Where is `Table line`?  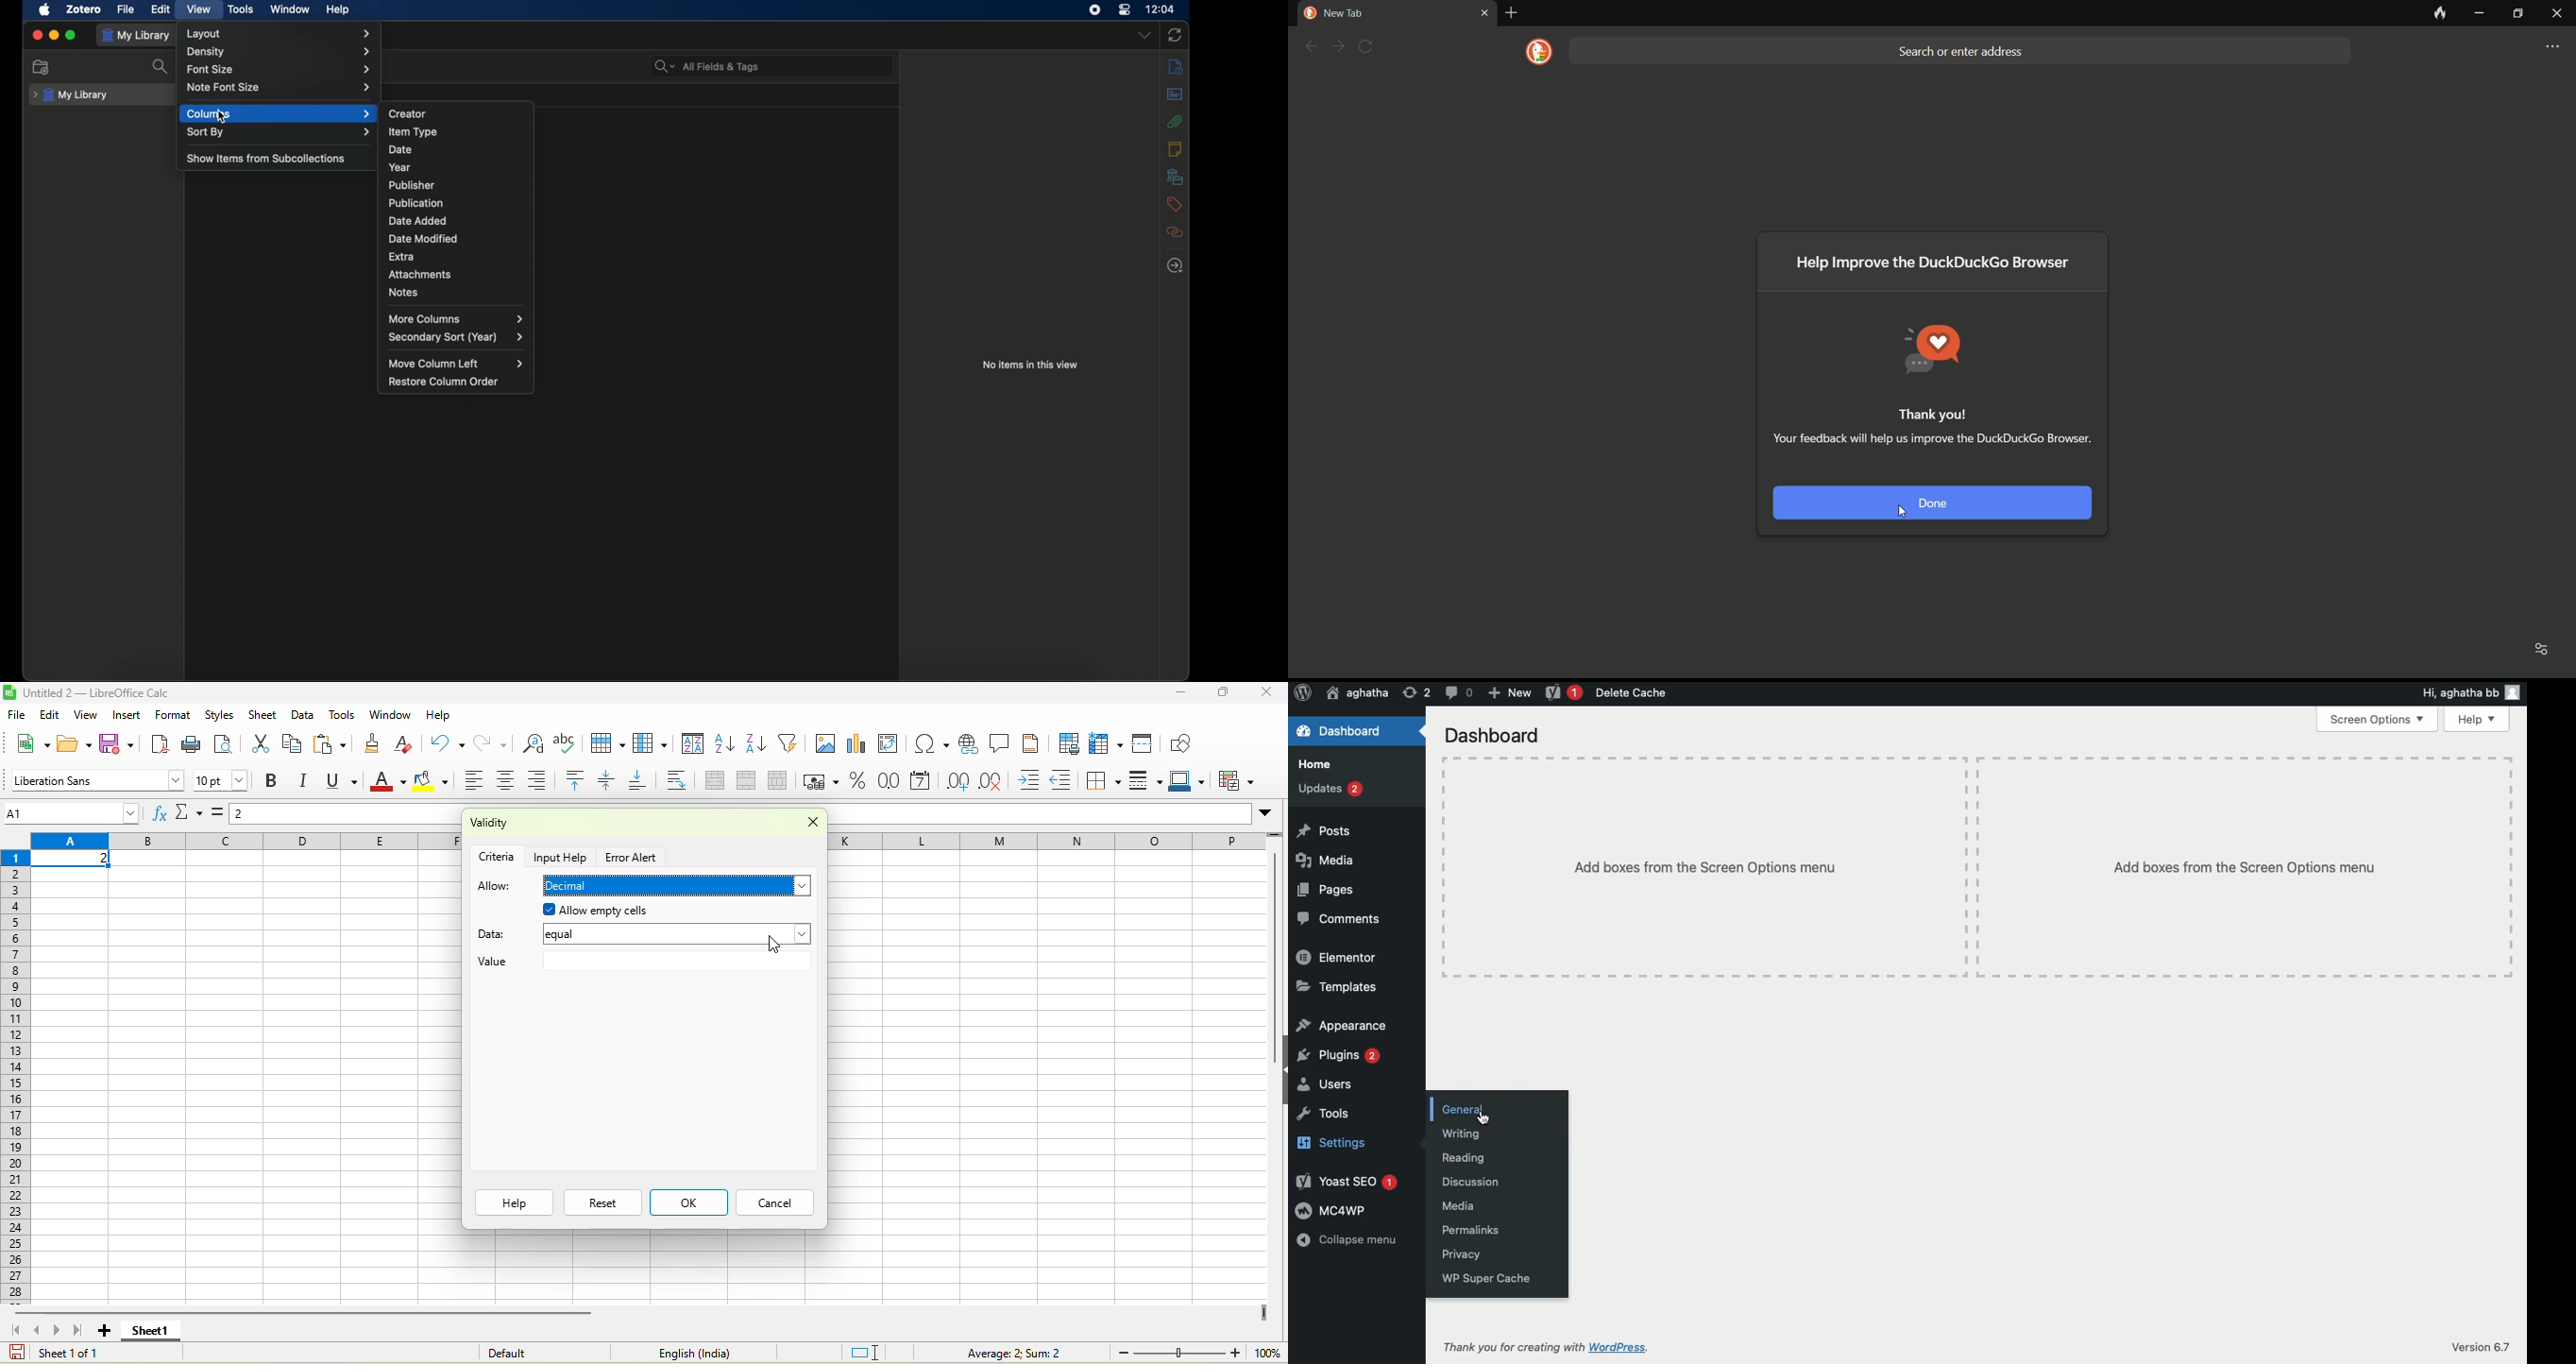 Table line is located at coordinates (1445, 865).